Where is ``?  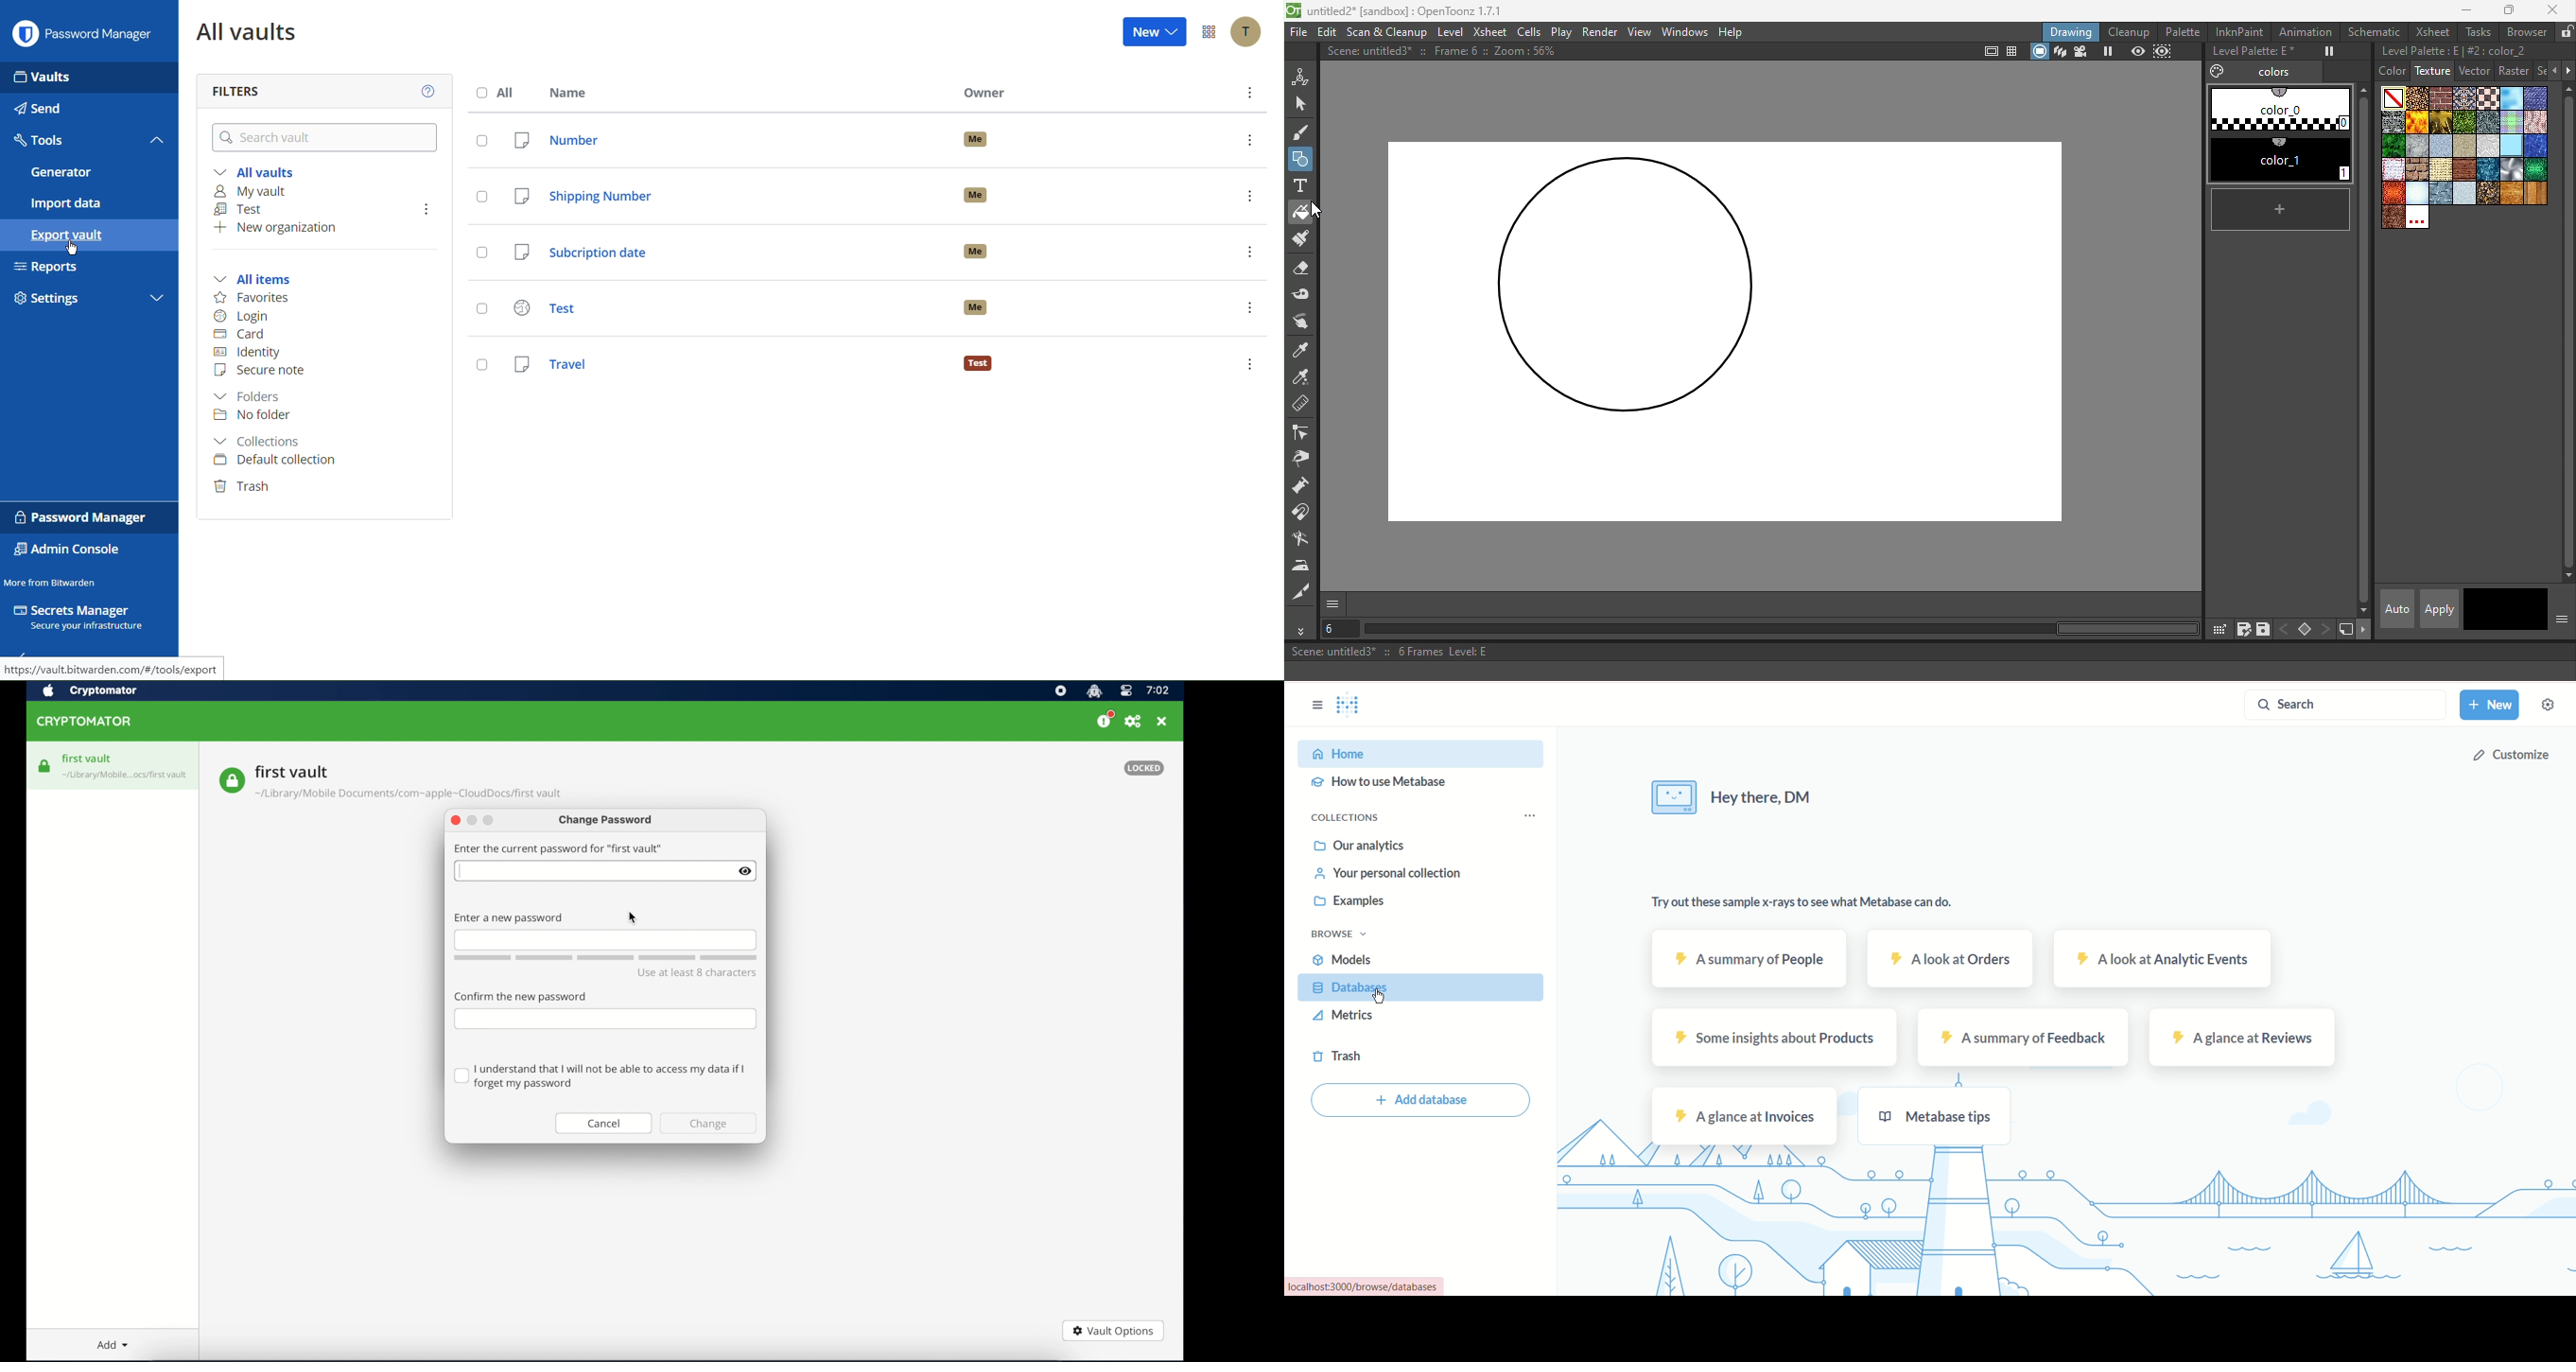  is located at coordinates (481, 311).